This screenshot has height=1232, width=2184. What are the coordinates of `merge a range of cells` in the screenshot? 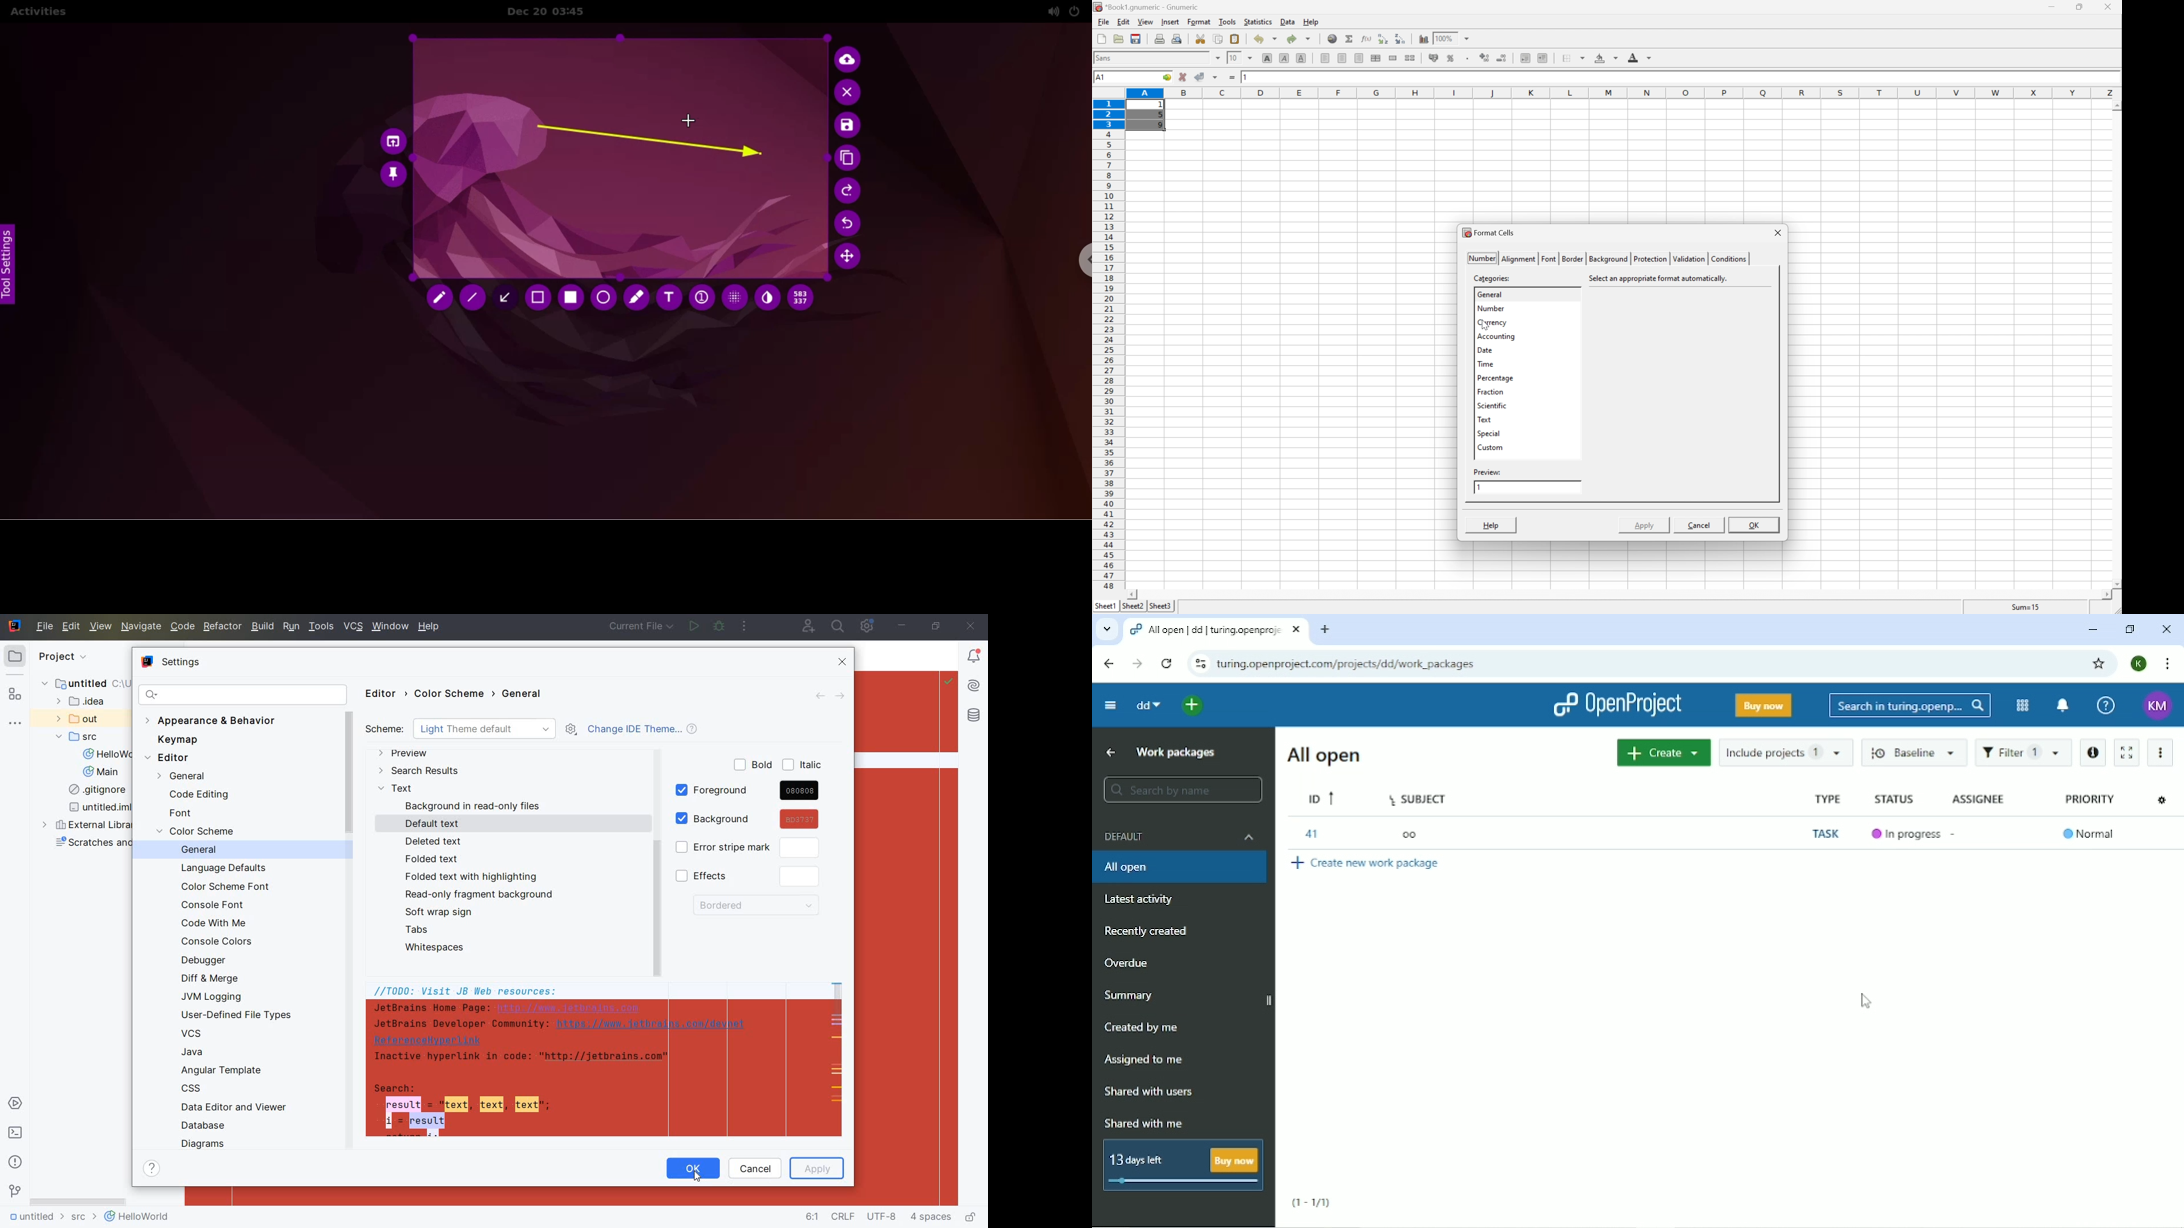 It's located at (1395, 58).